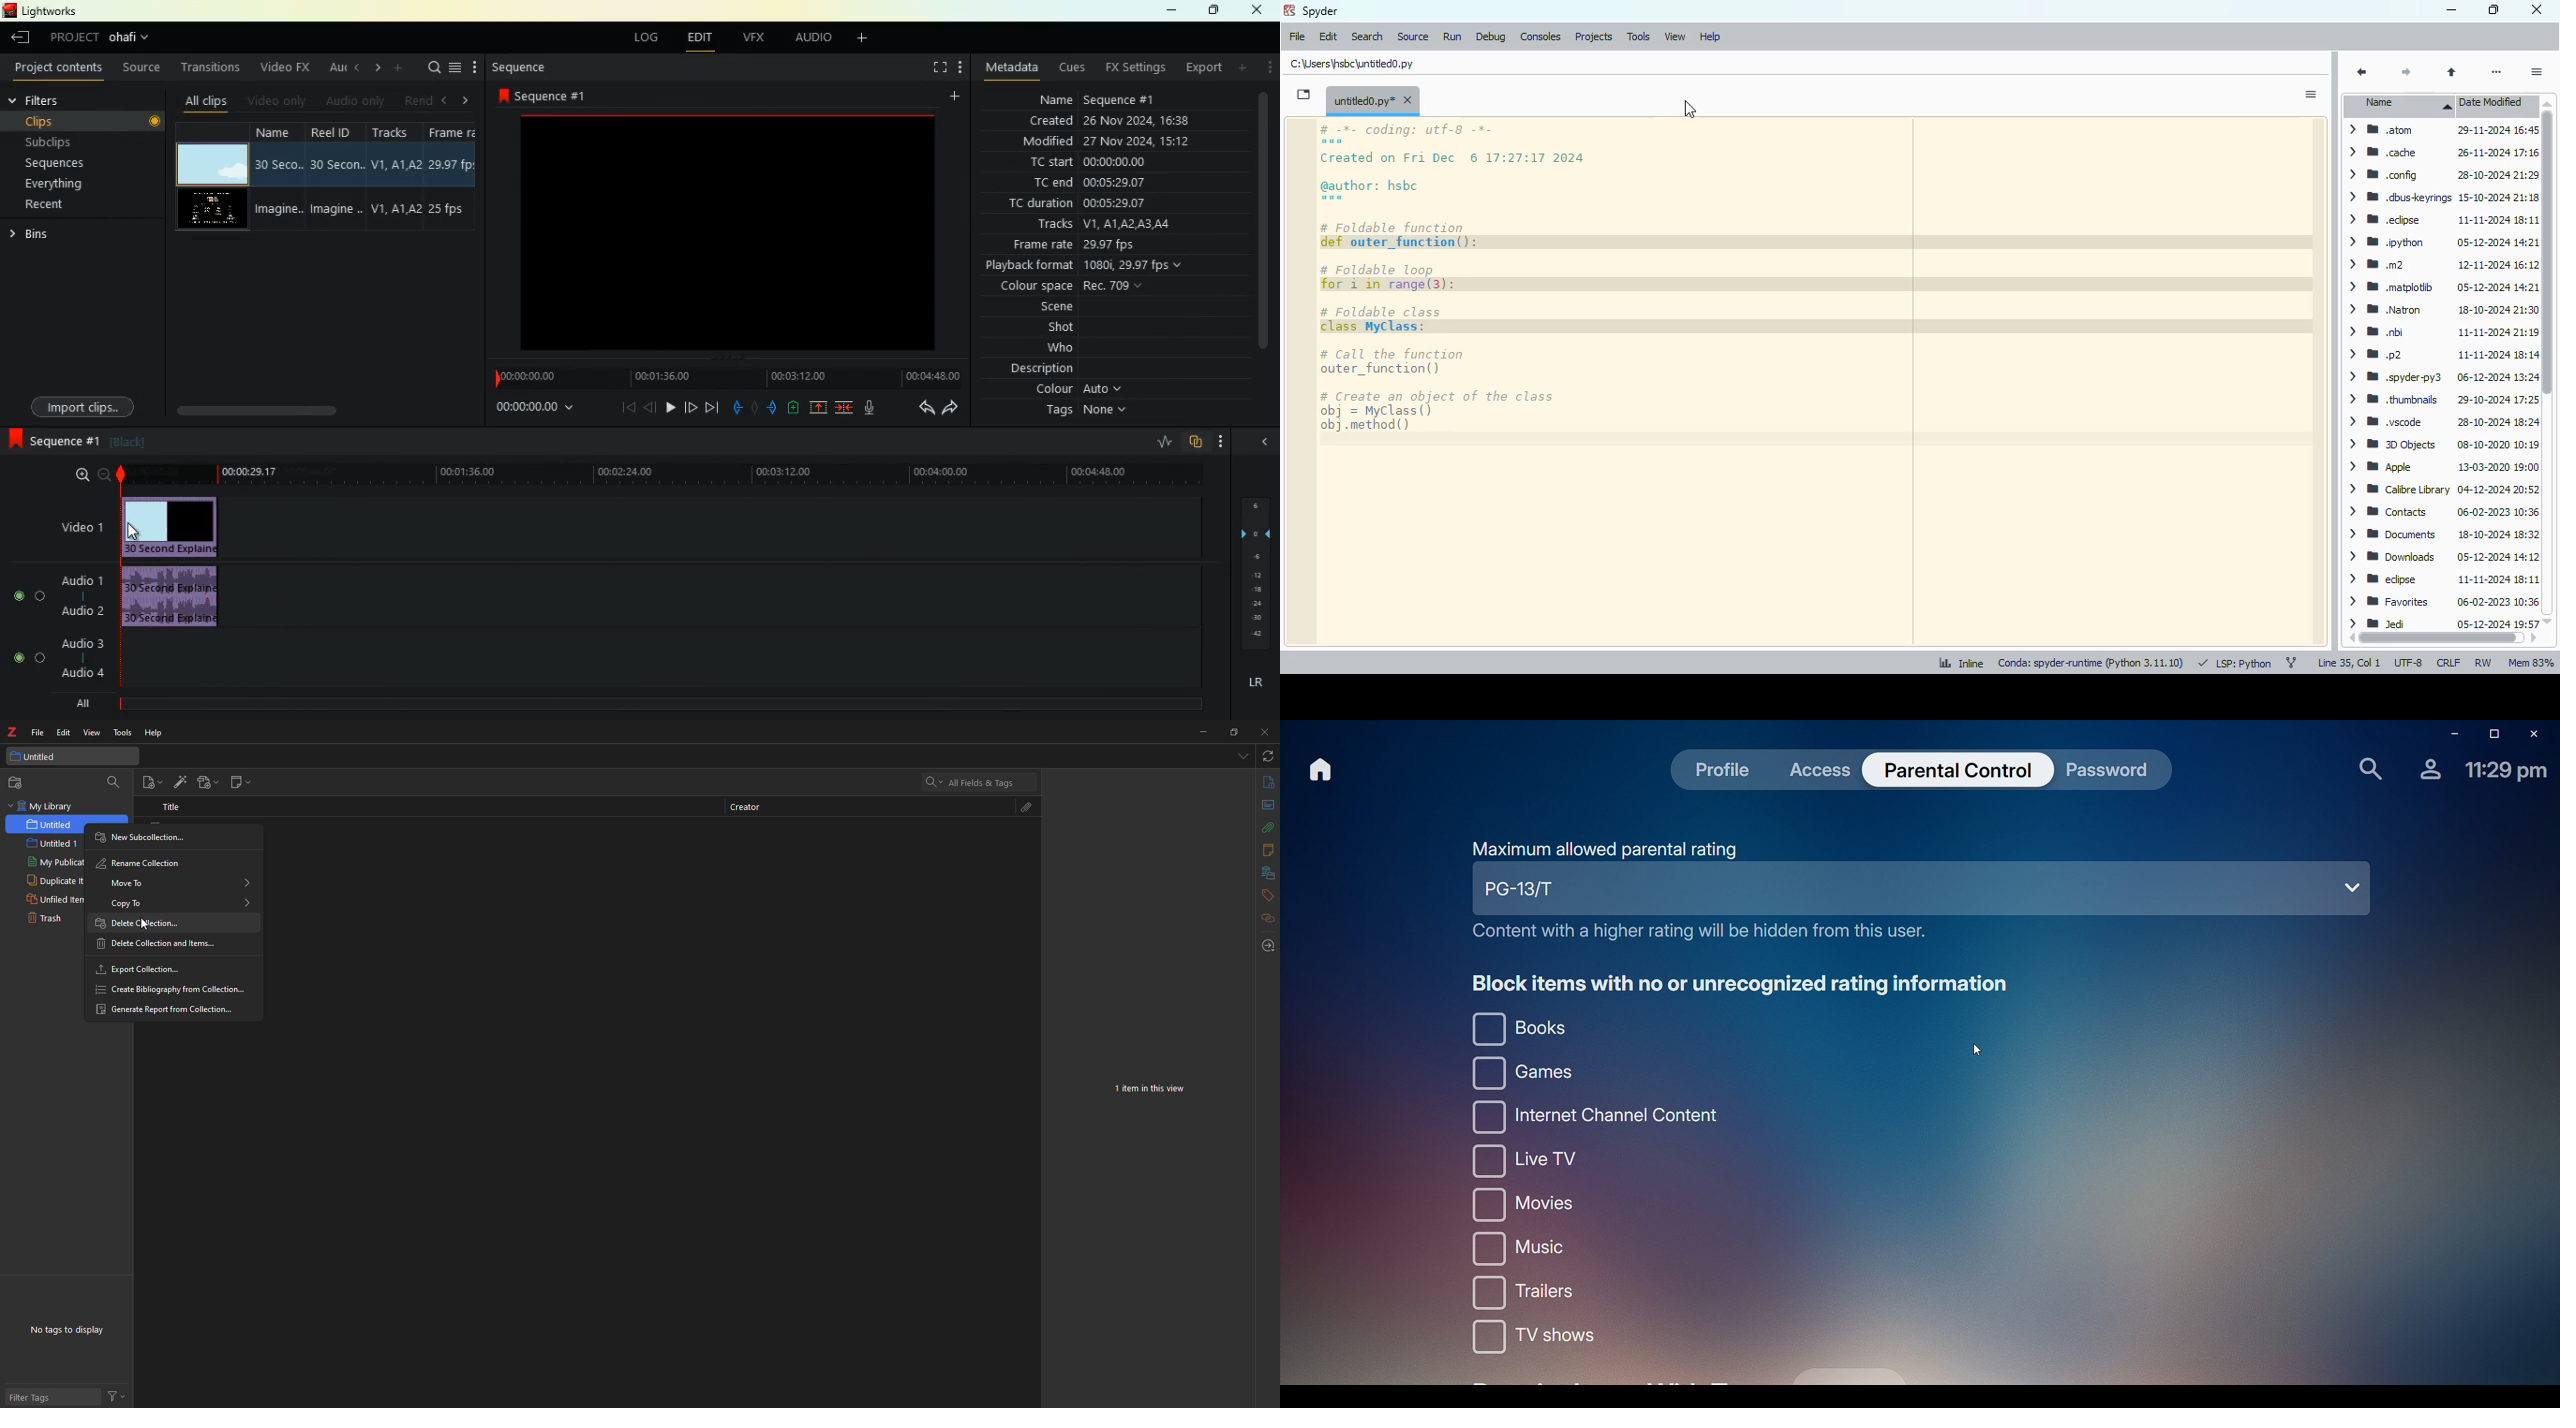  I want to click on view, so click(92, 733).